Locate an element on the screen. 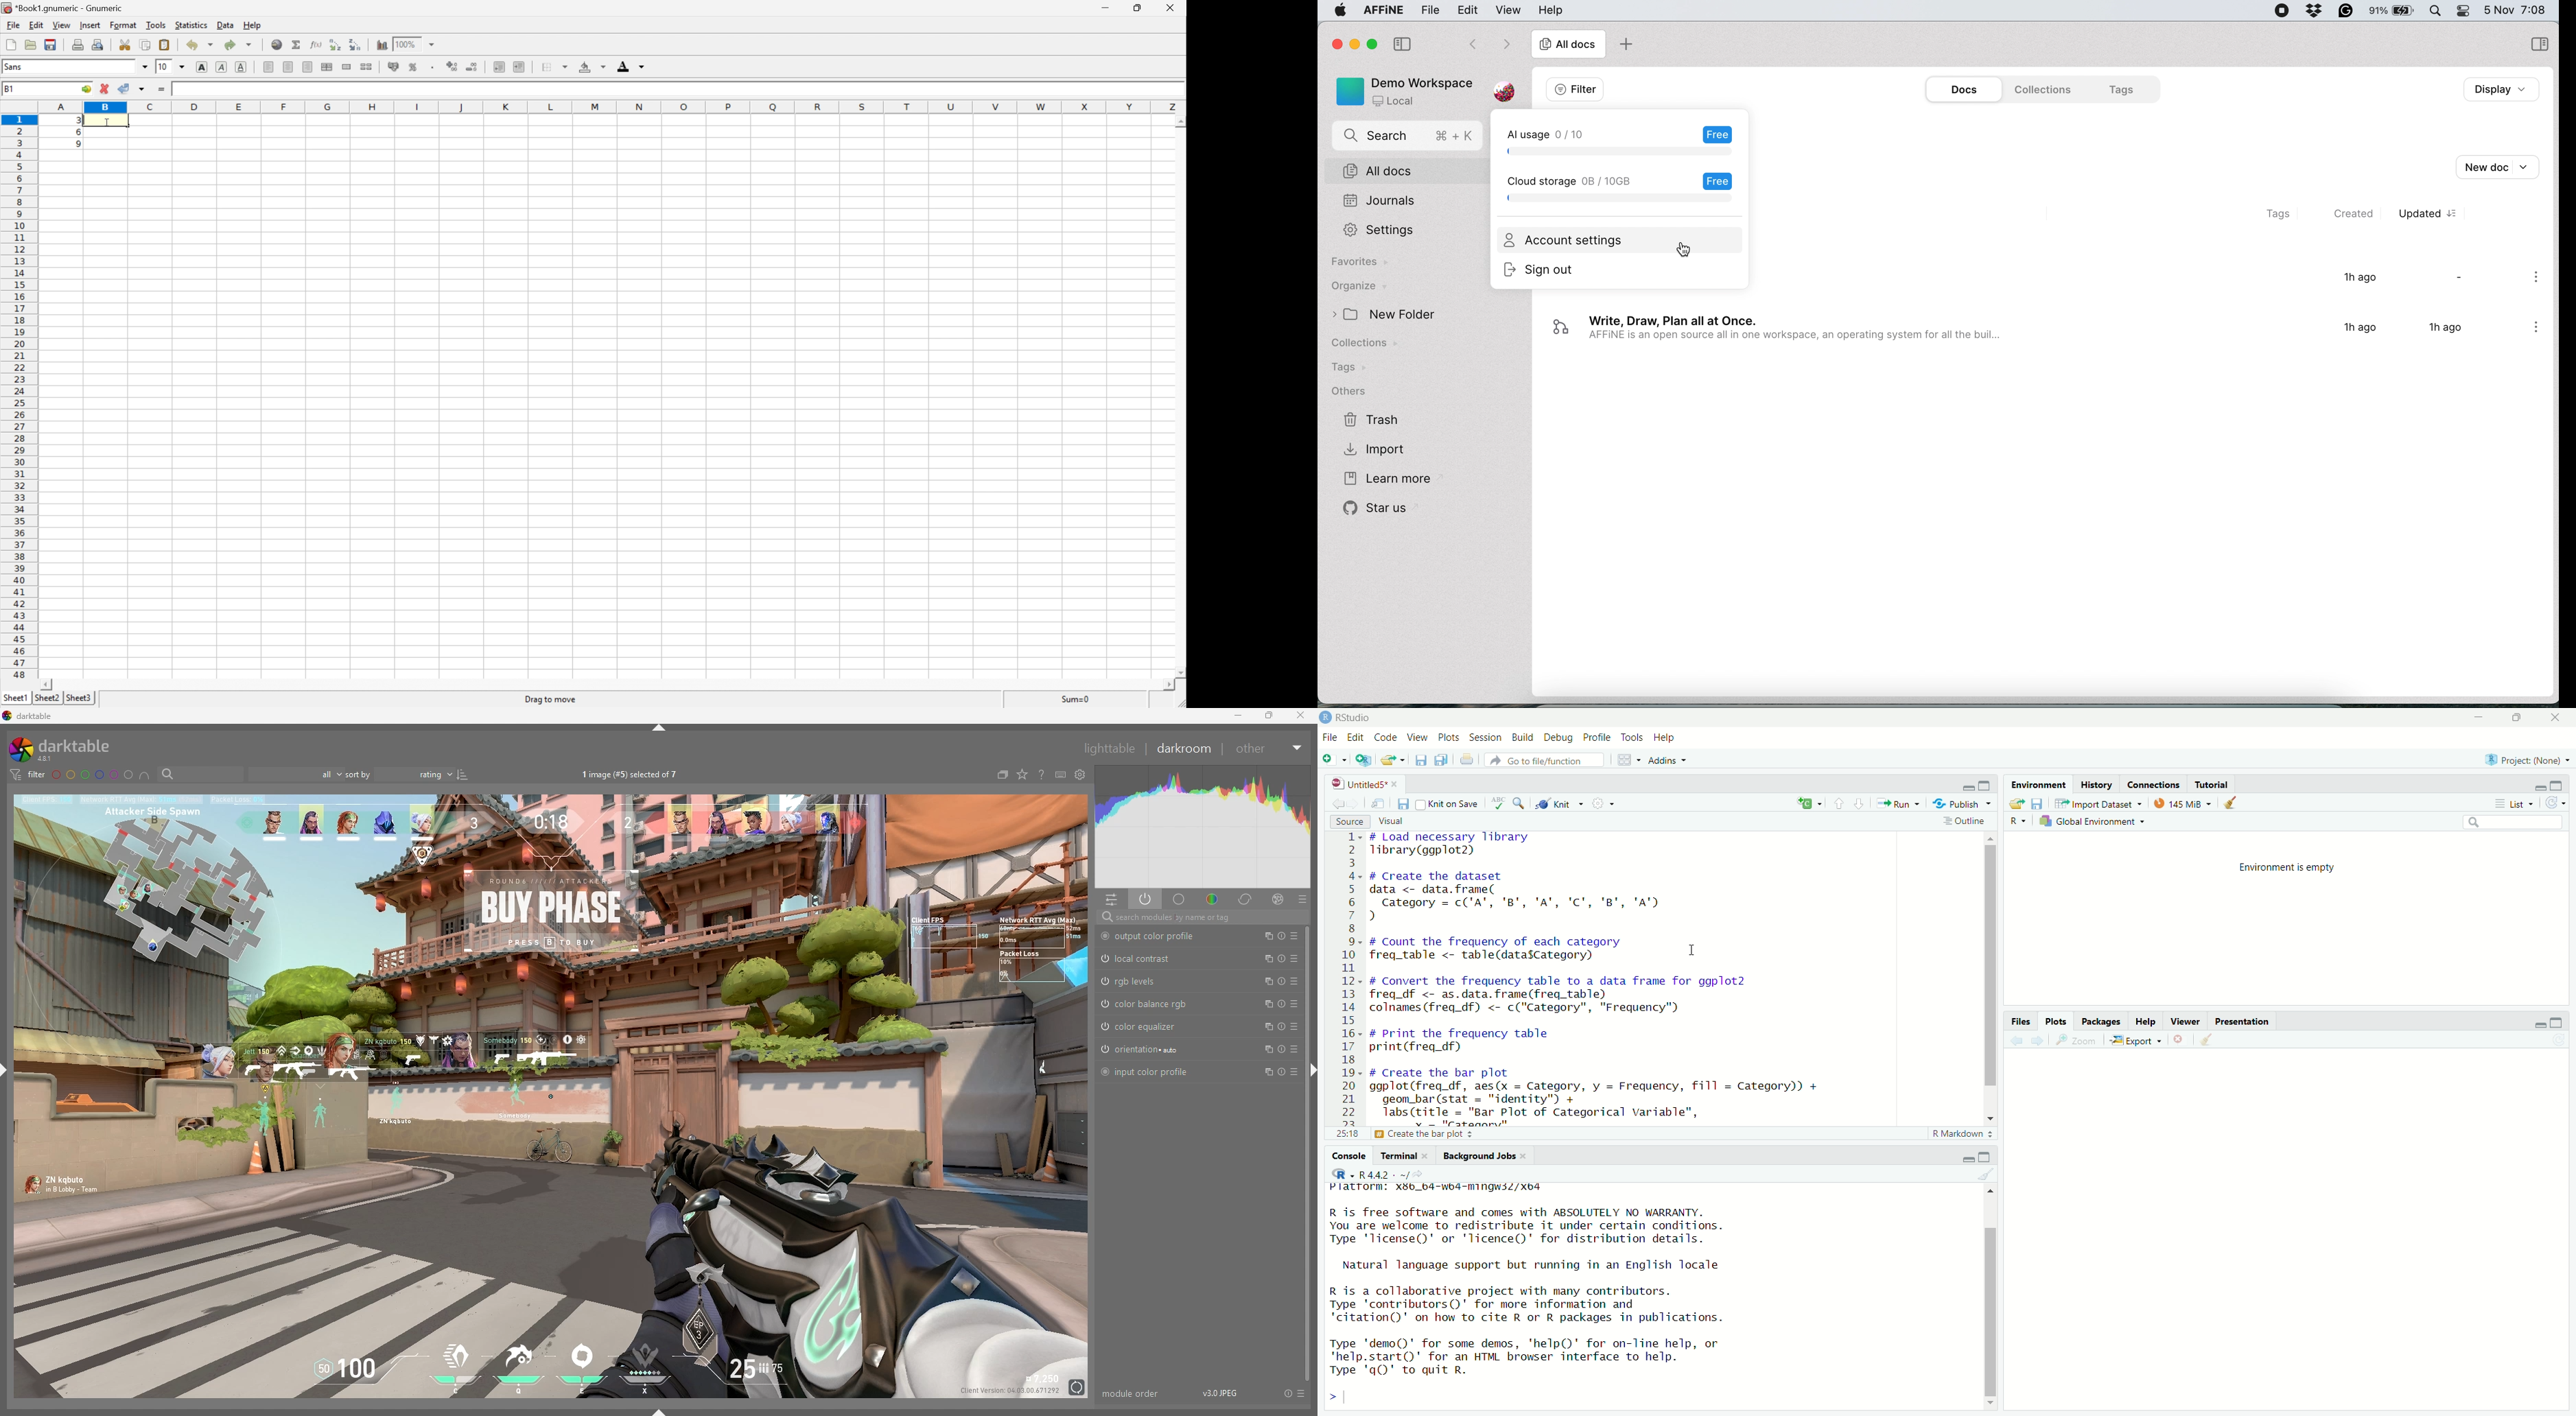 The image size is (2576, 1428). packages is located at coordinates (2101, 1021).